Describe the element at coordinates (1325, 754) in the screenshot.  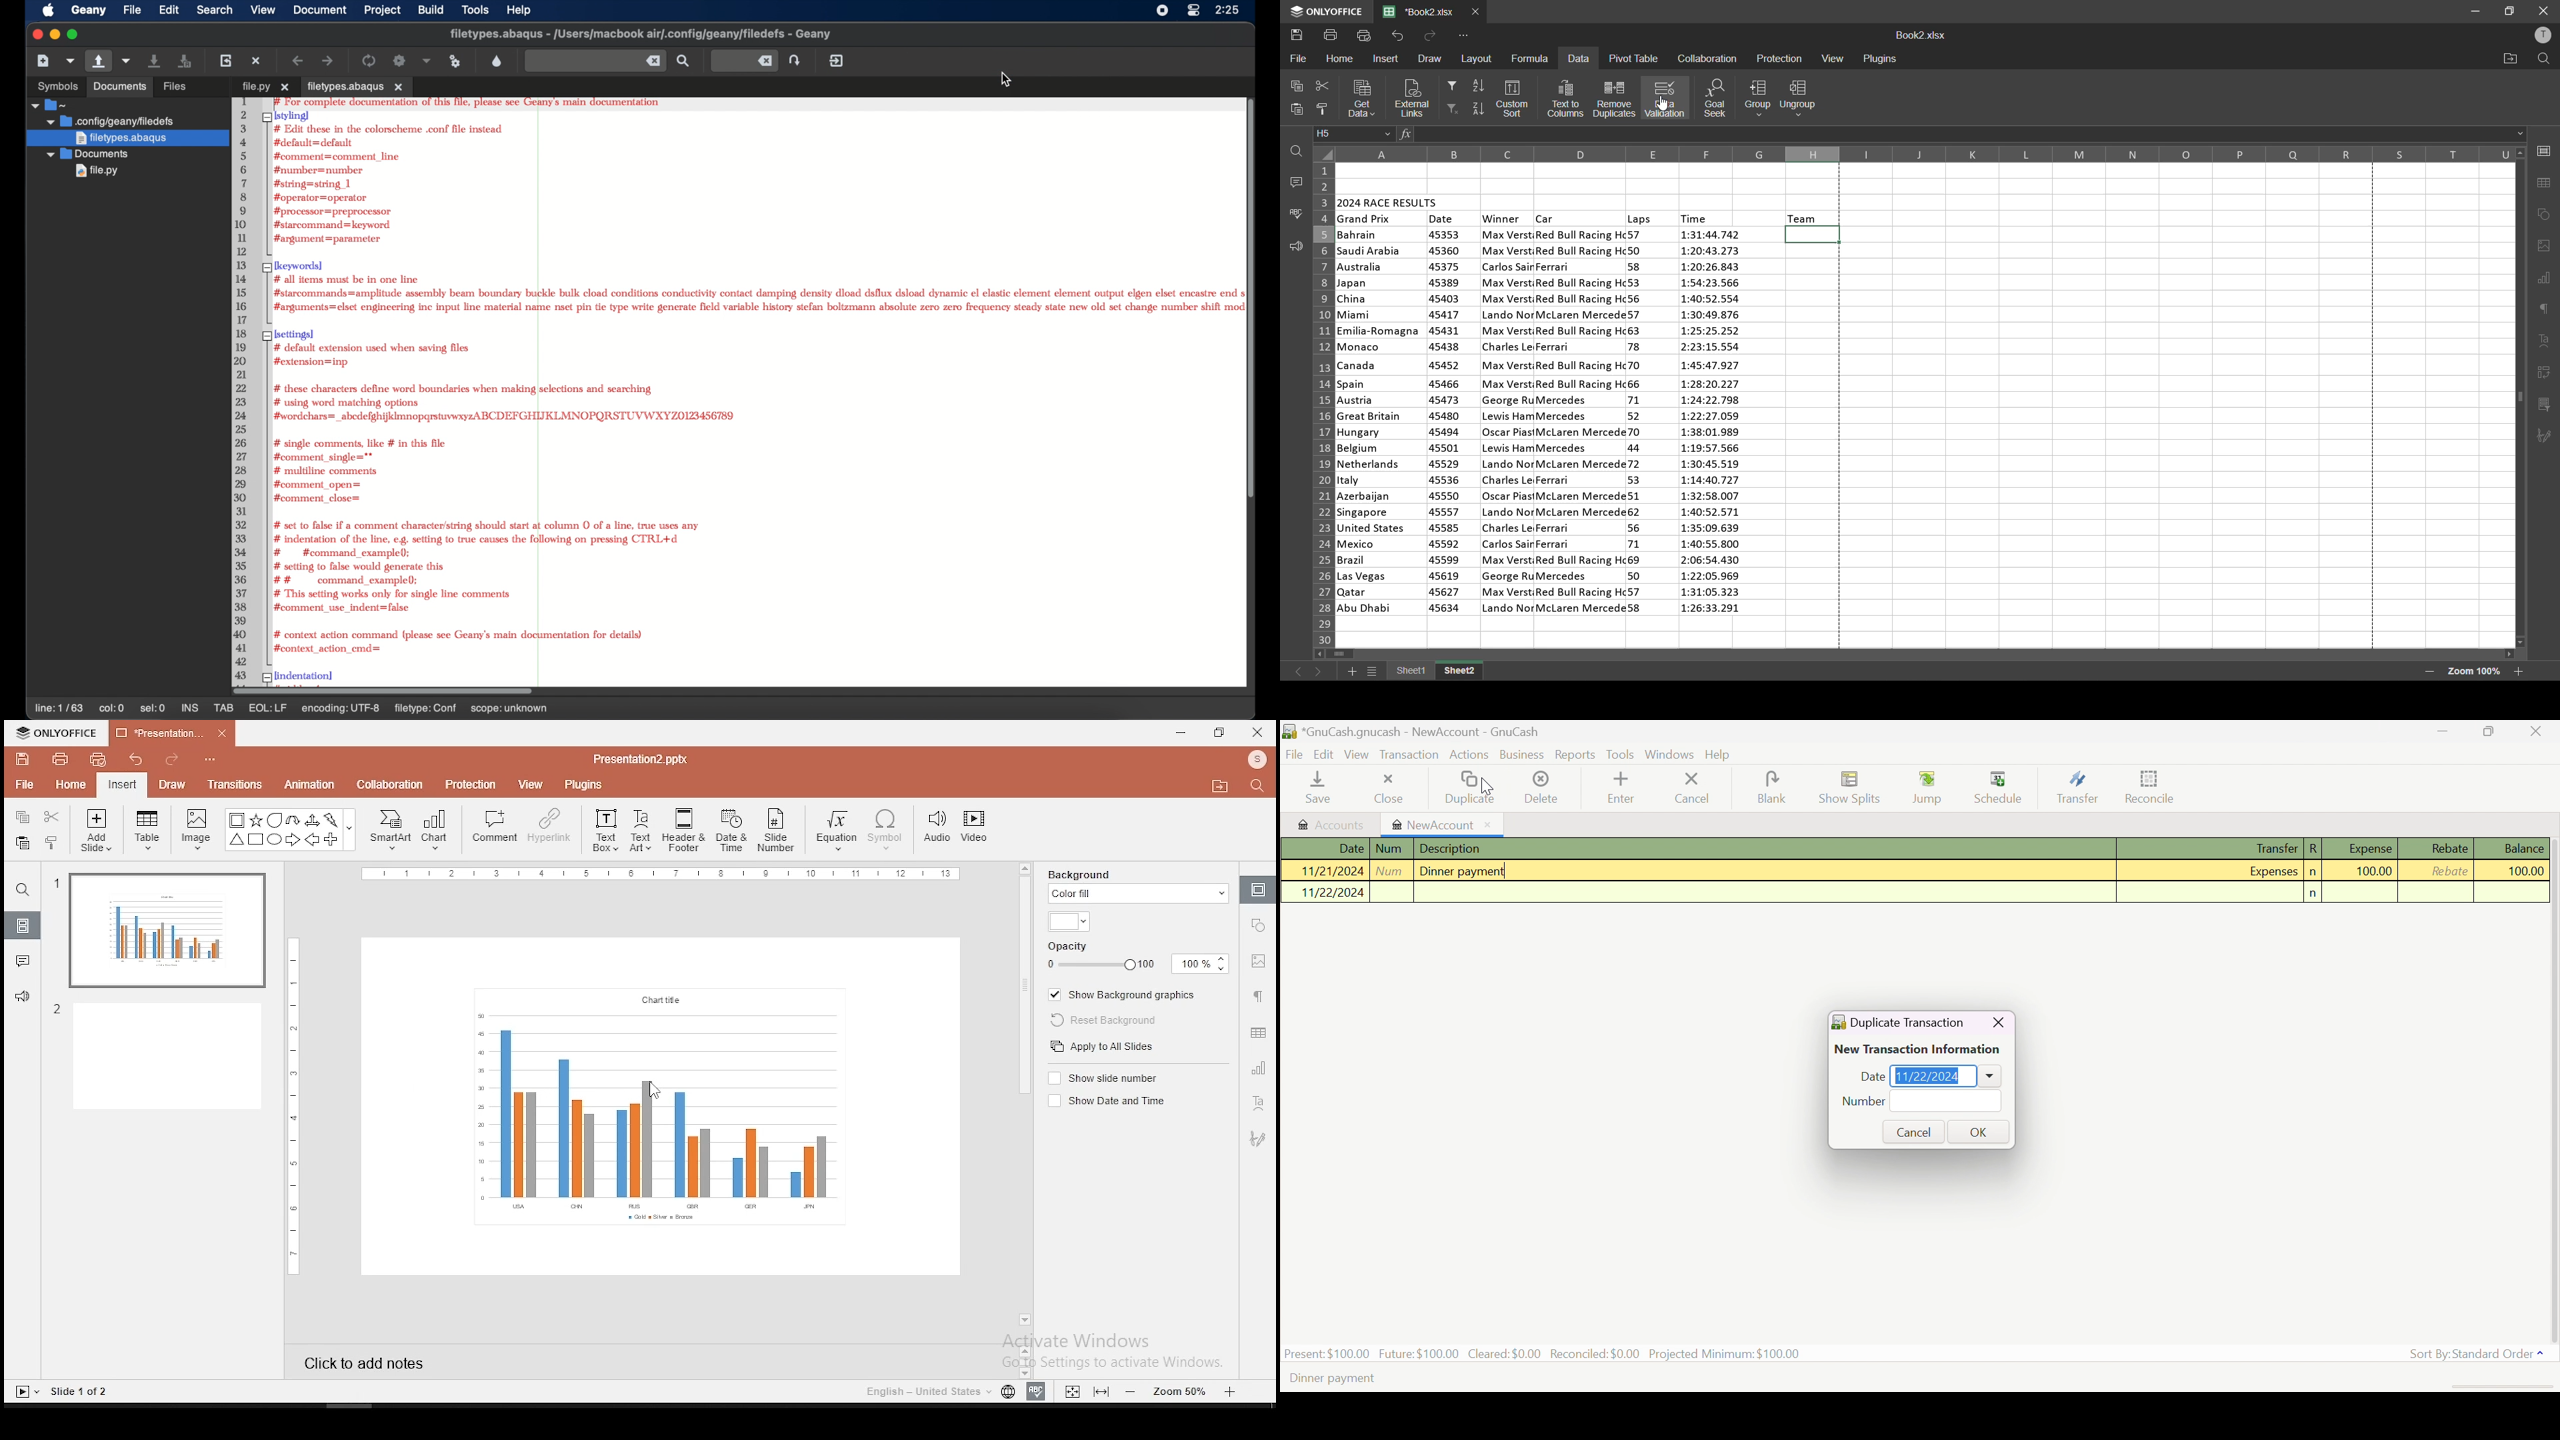
I see `Edit` at that location.